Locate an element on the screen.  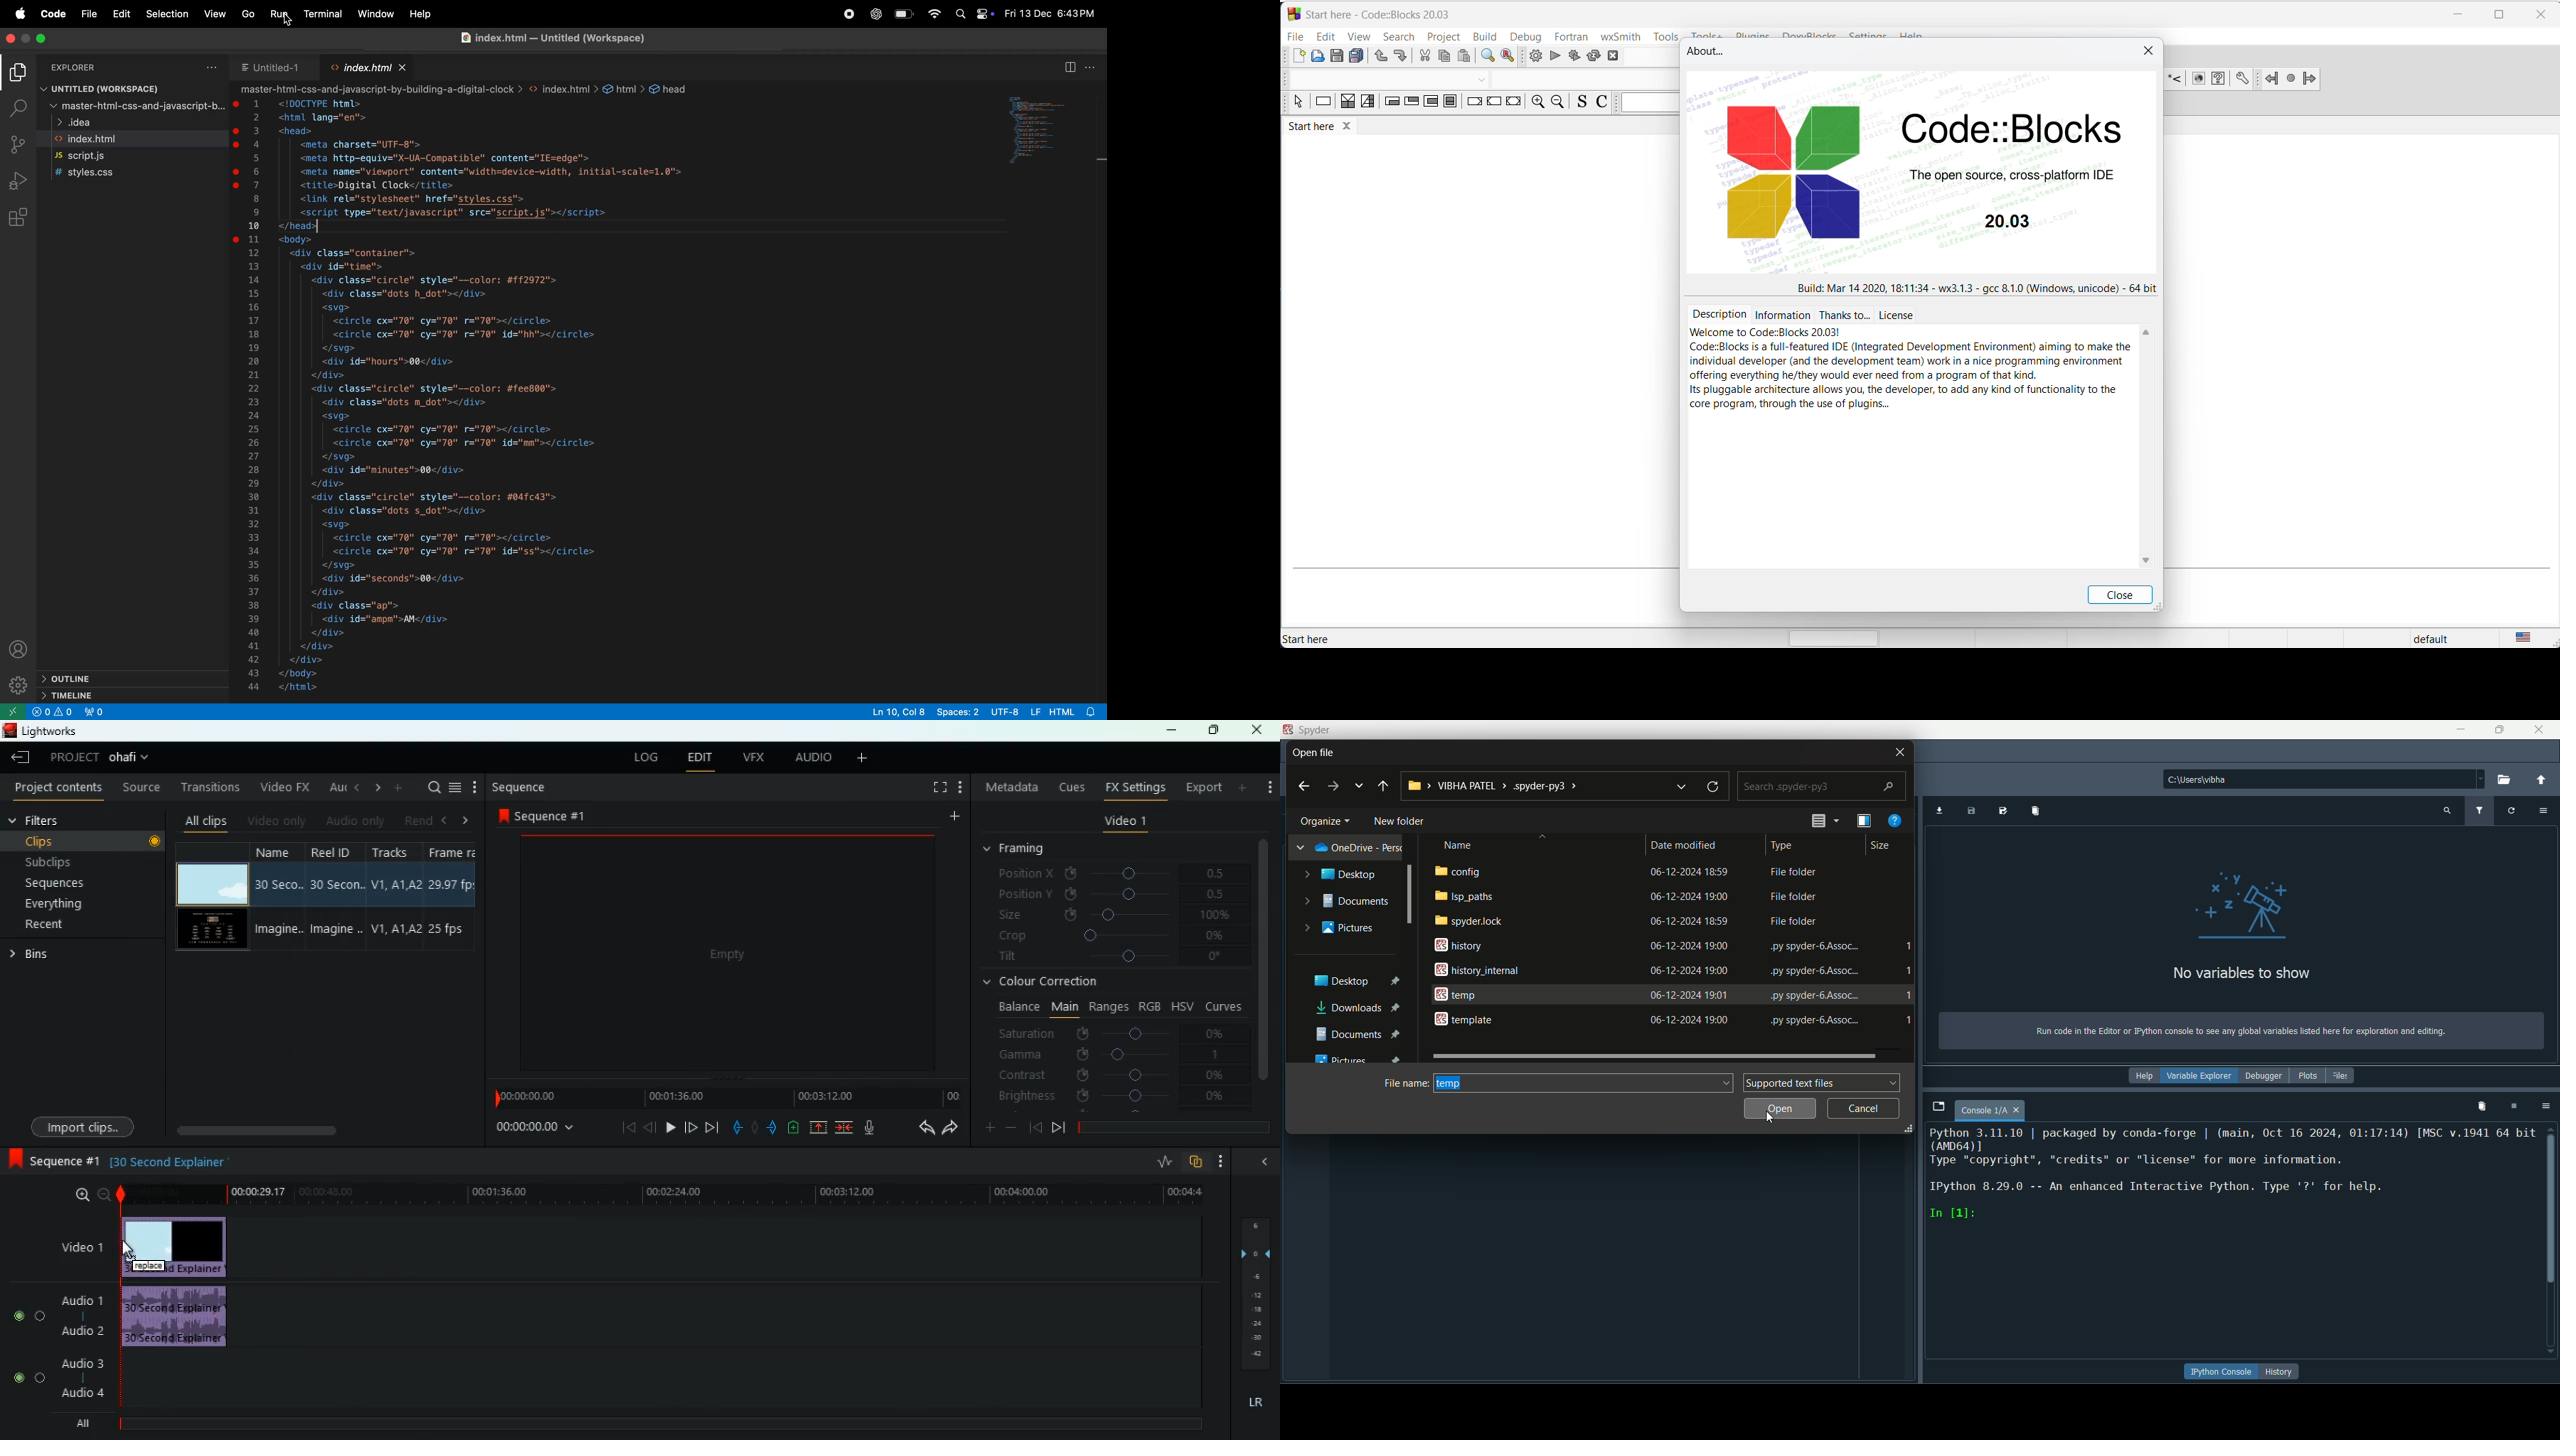
isp paths is located at coordinates (1463, 896).